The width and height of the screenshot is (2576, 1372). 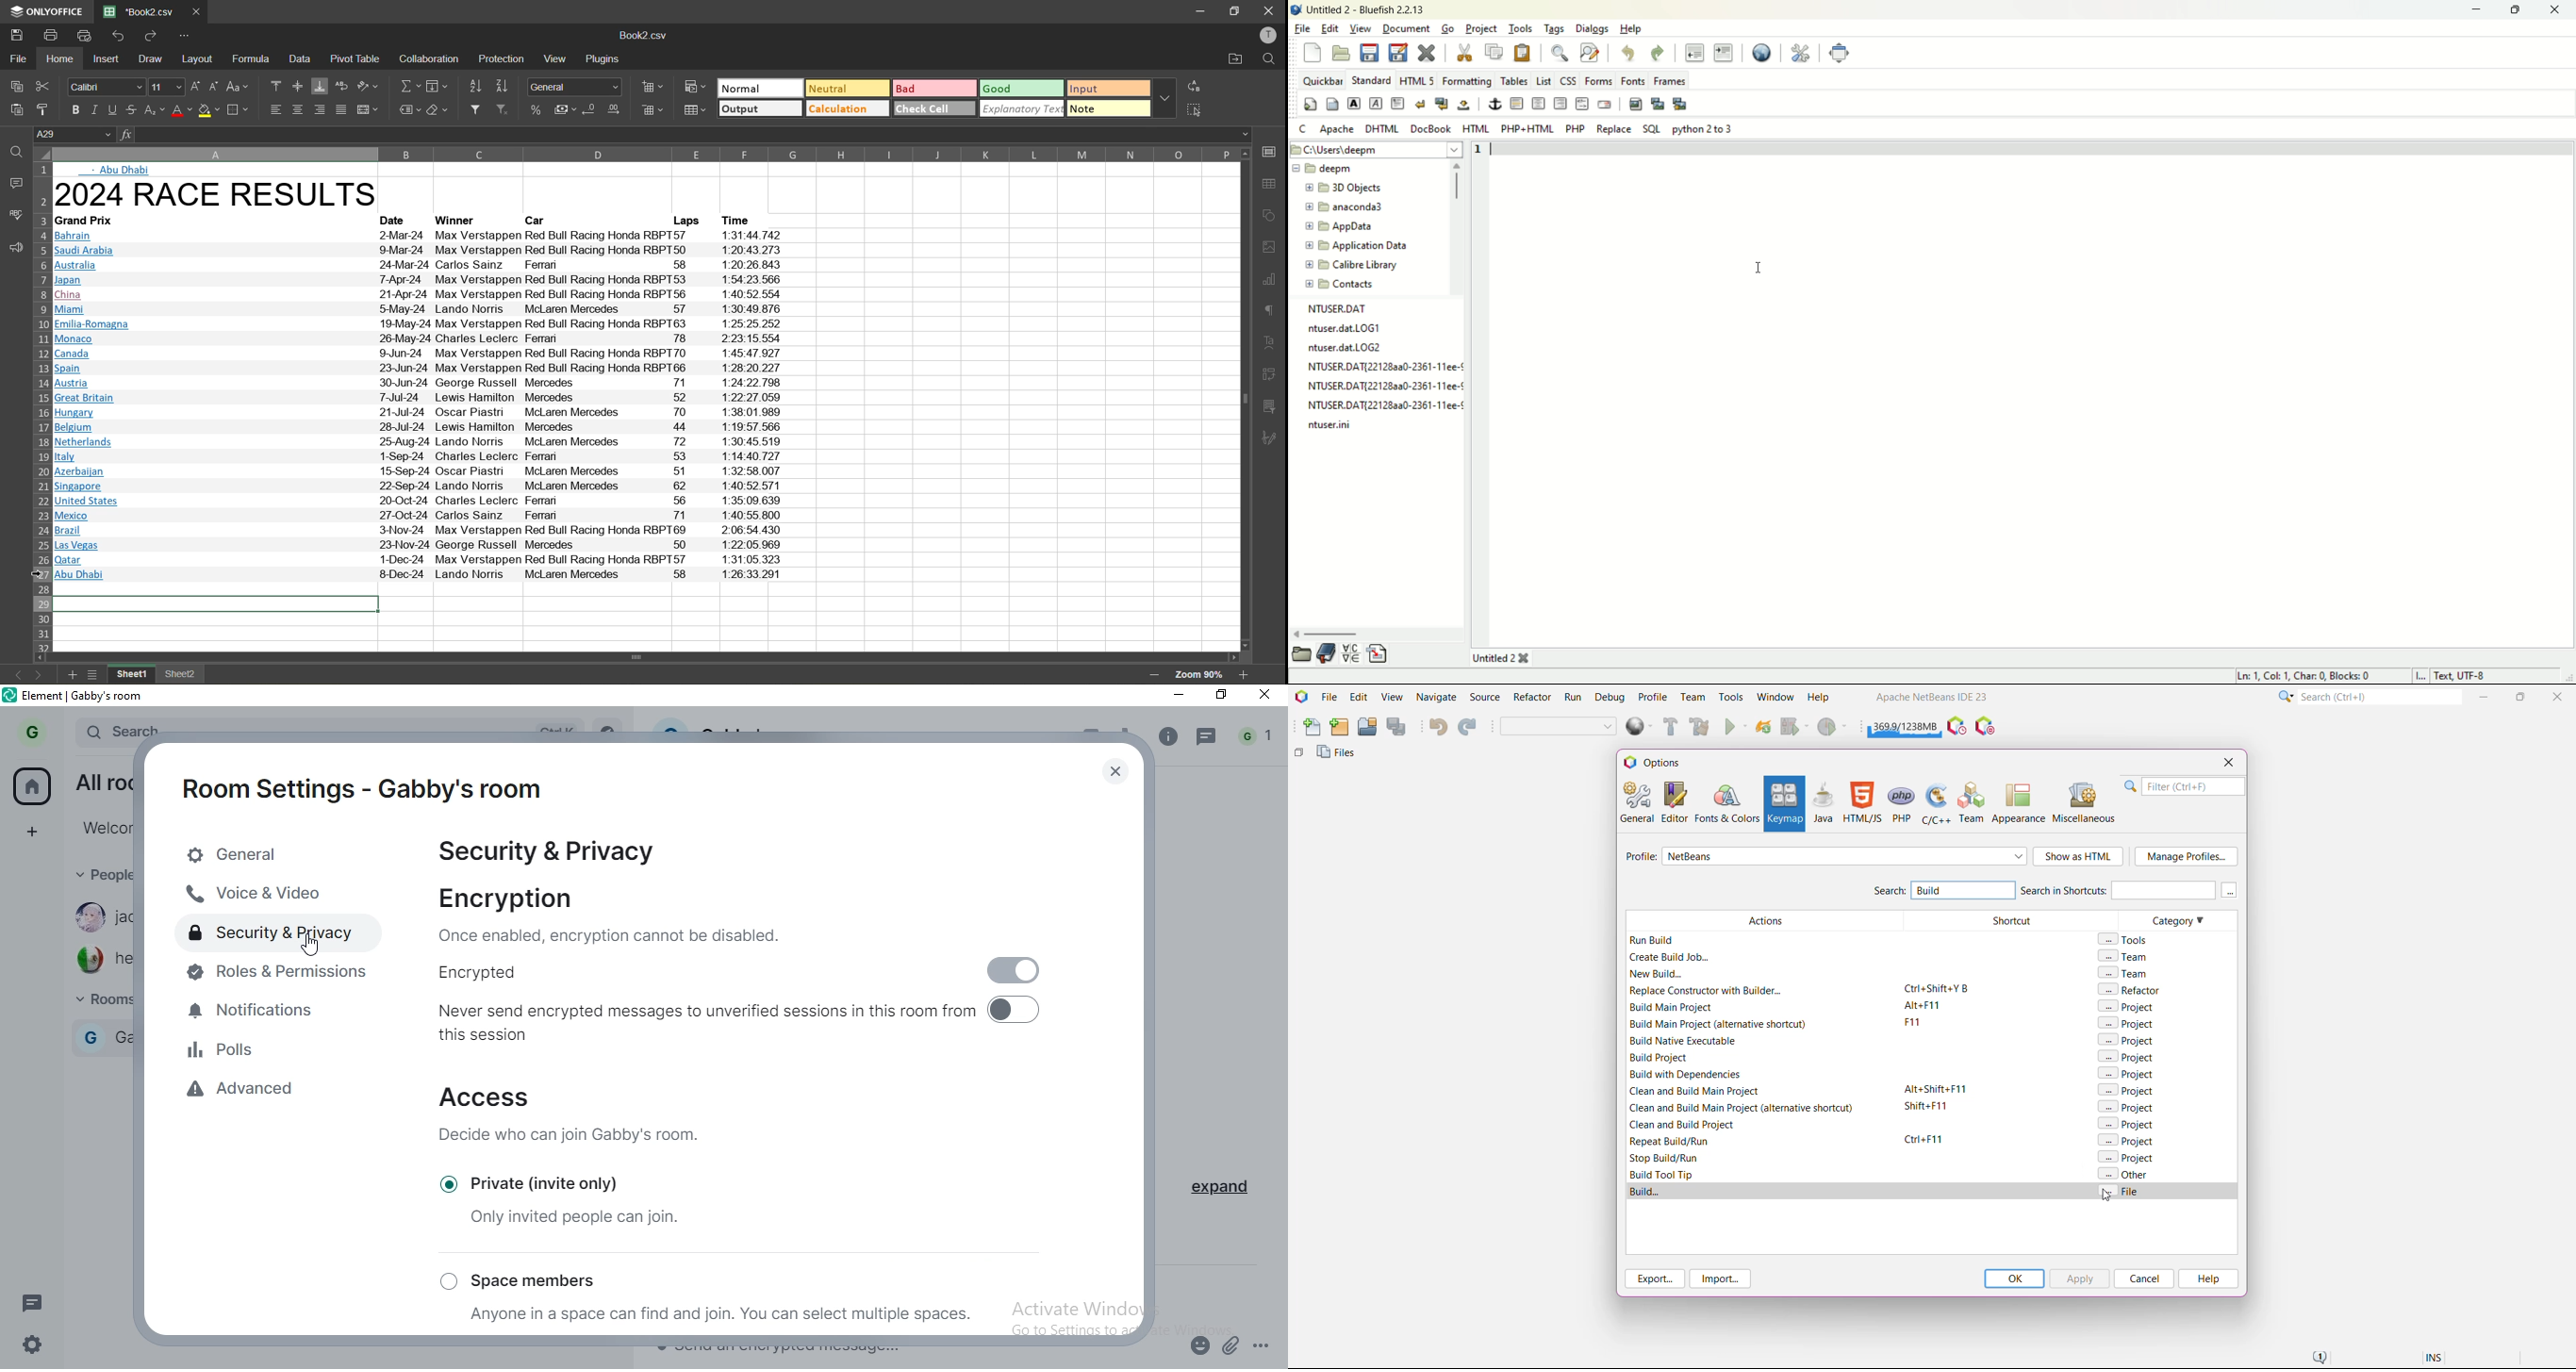 What do you see at coordinates (642, 656) in the screenshot?
I see `horizontal scrollbar` at bounding box center [642, 656].